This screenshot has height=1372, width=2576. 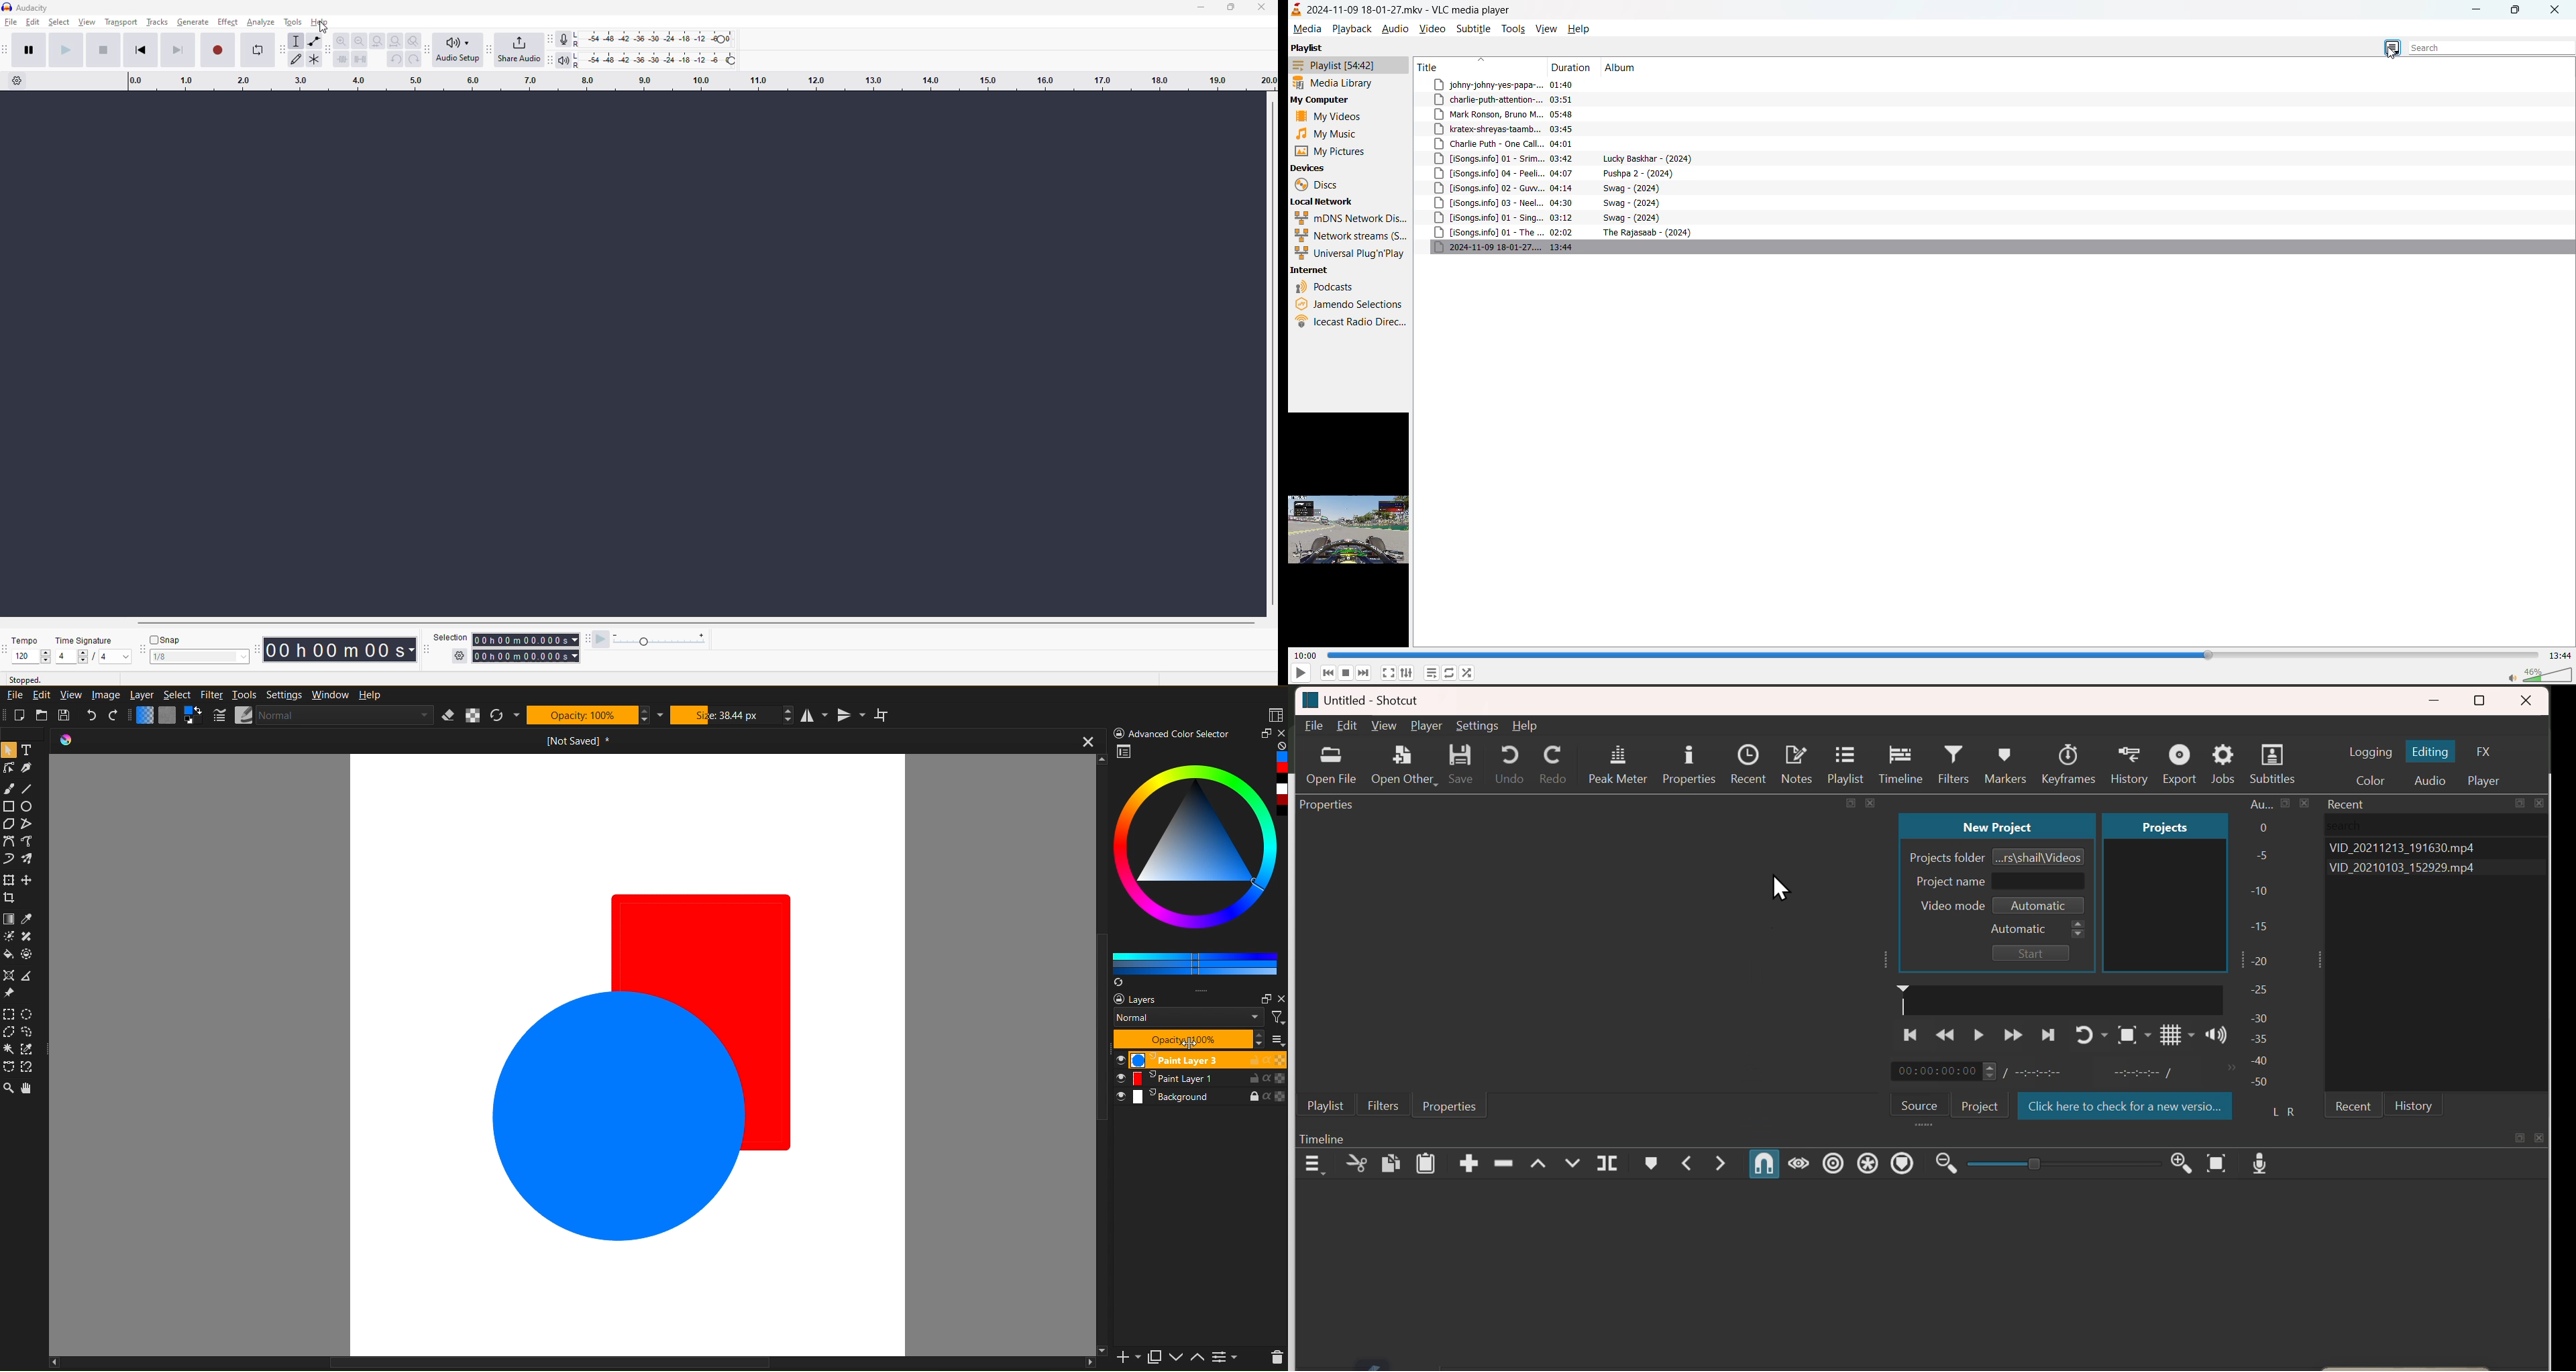 What do you see at coordinates (548, 743) in the screenshot?
I see `Current Document` at bounding box center [548, 743].